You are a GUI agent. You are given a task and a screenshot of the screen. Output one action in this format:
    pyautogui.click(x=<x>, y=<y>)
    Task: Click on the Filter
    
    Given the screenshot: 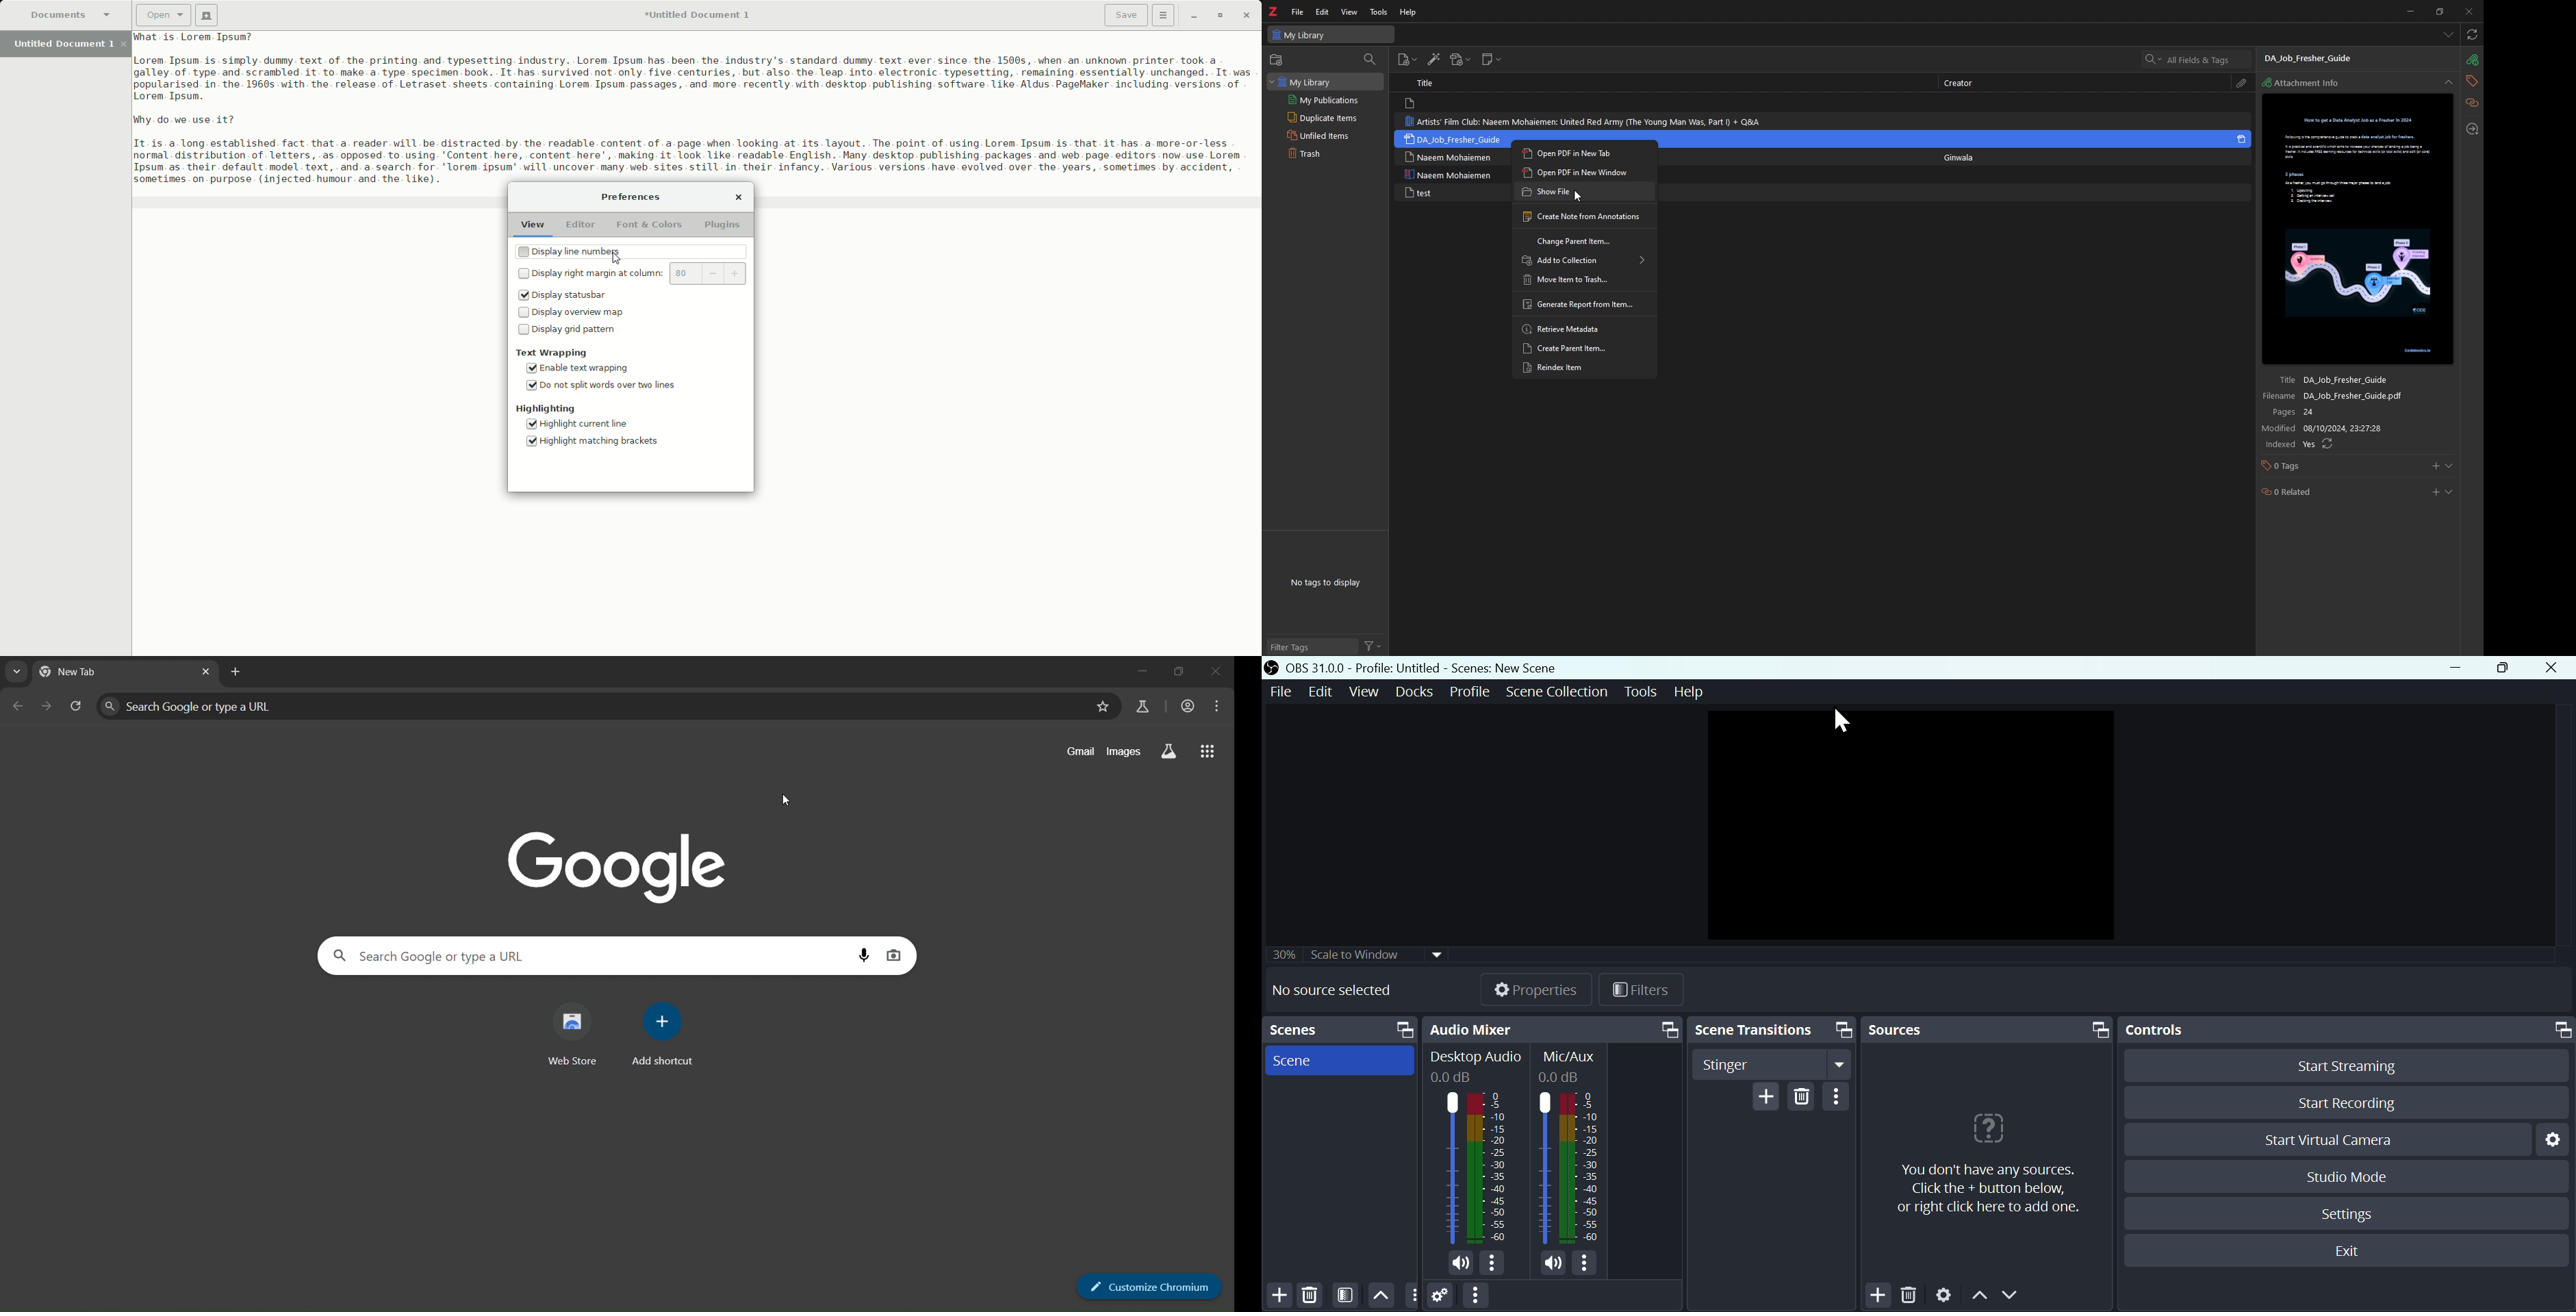 What is the action you would take?
    pyautogui.click(x=1348, y=1295)
    